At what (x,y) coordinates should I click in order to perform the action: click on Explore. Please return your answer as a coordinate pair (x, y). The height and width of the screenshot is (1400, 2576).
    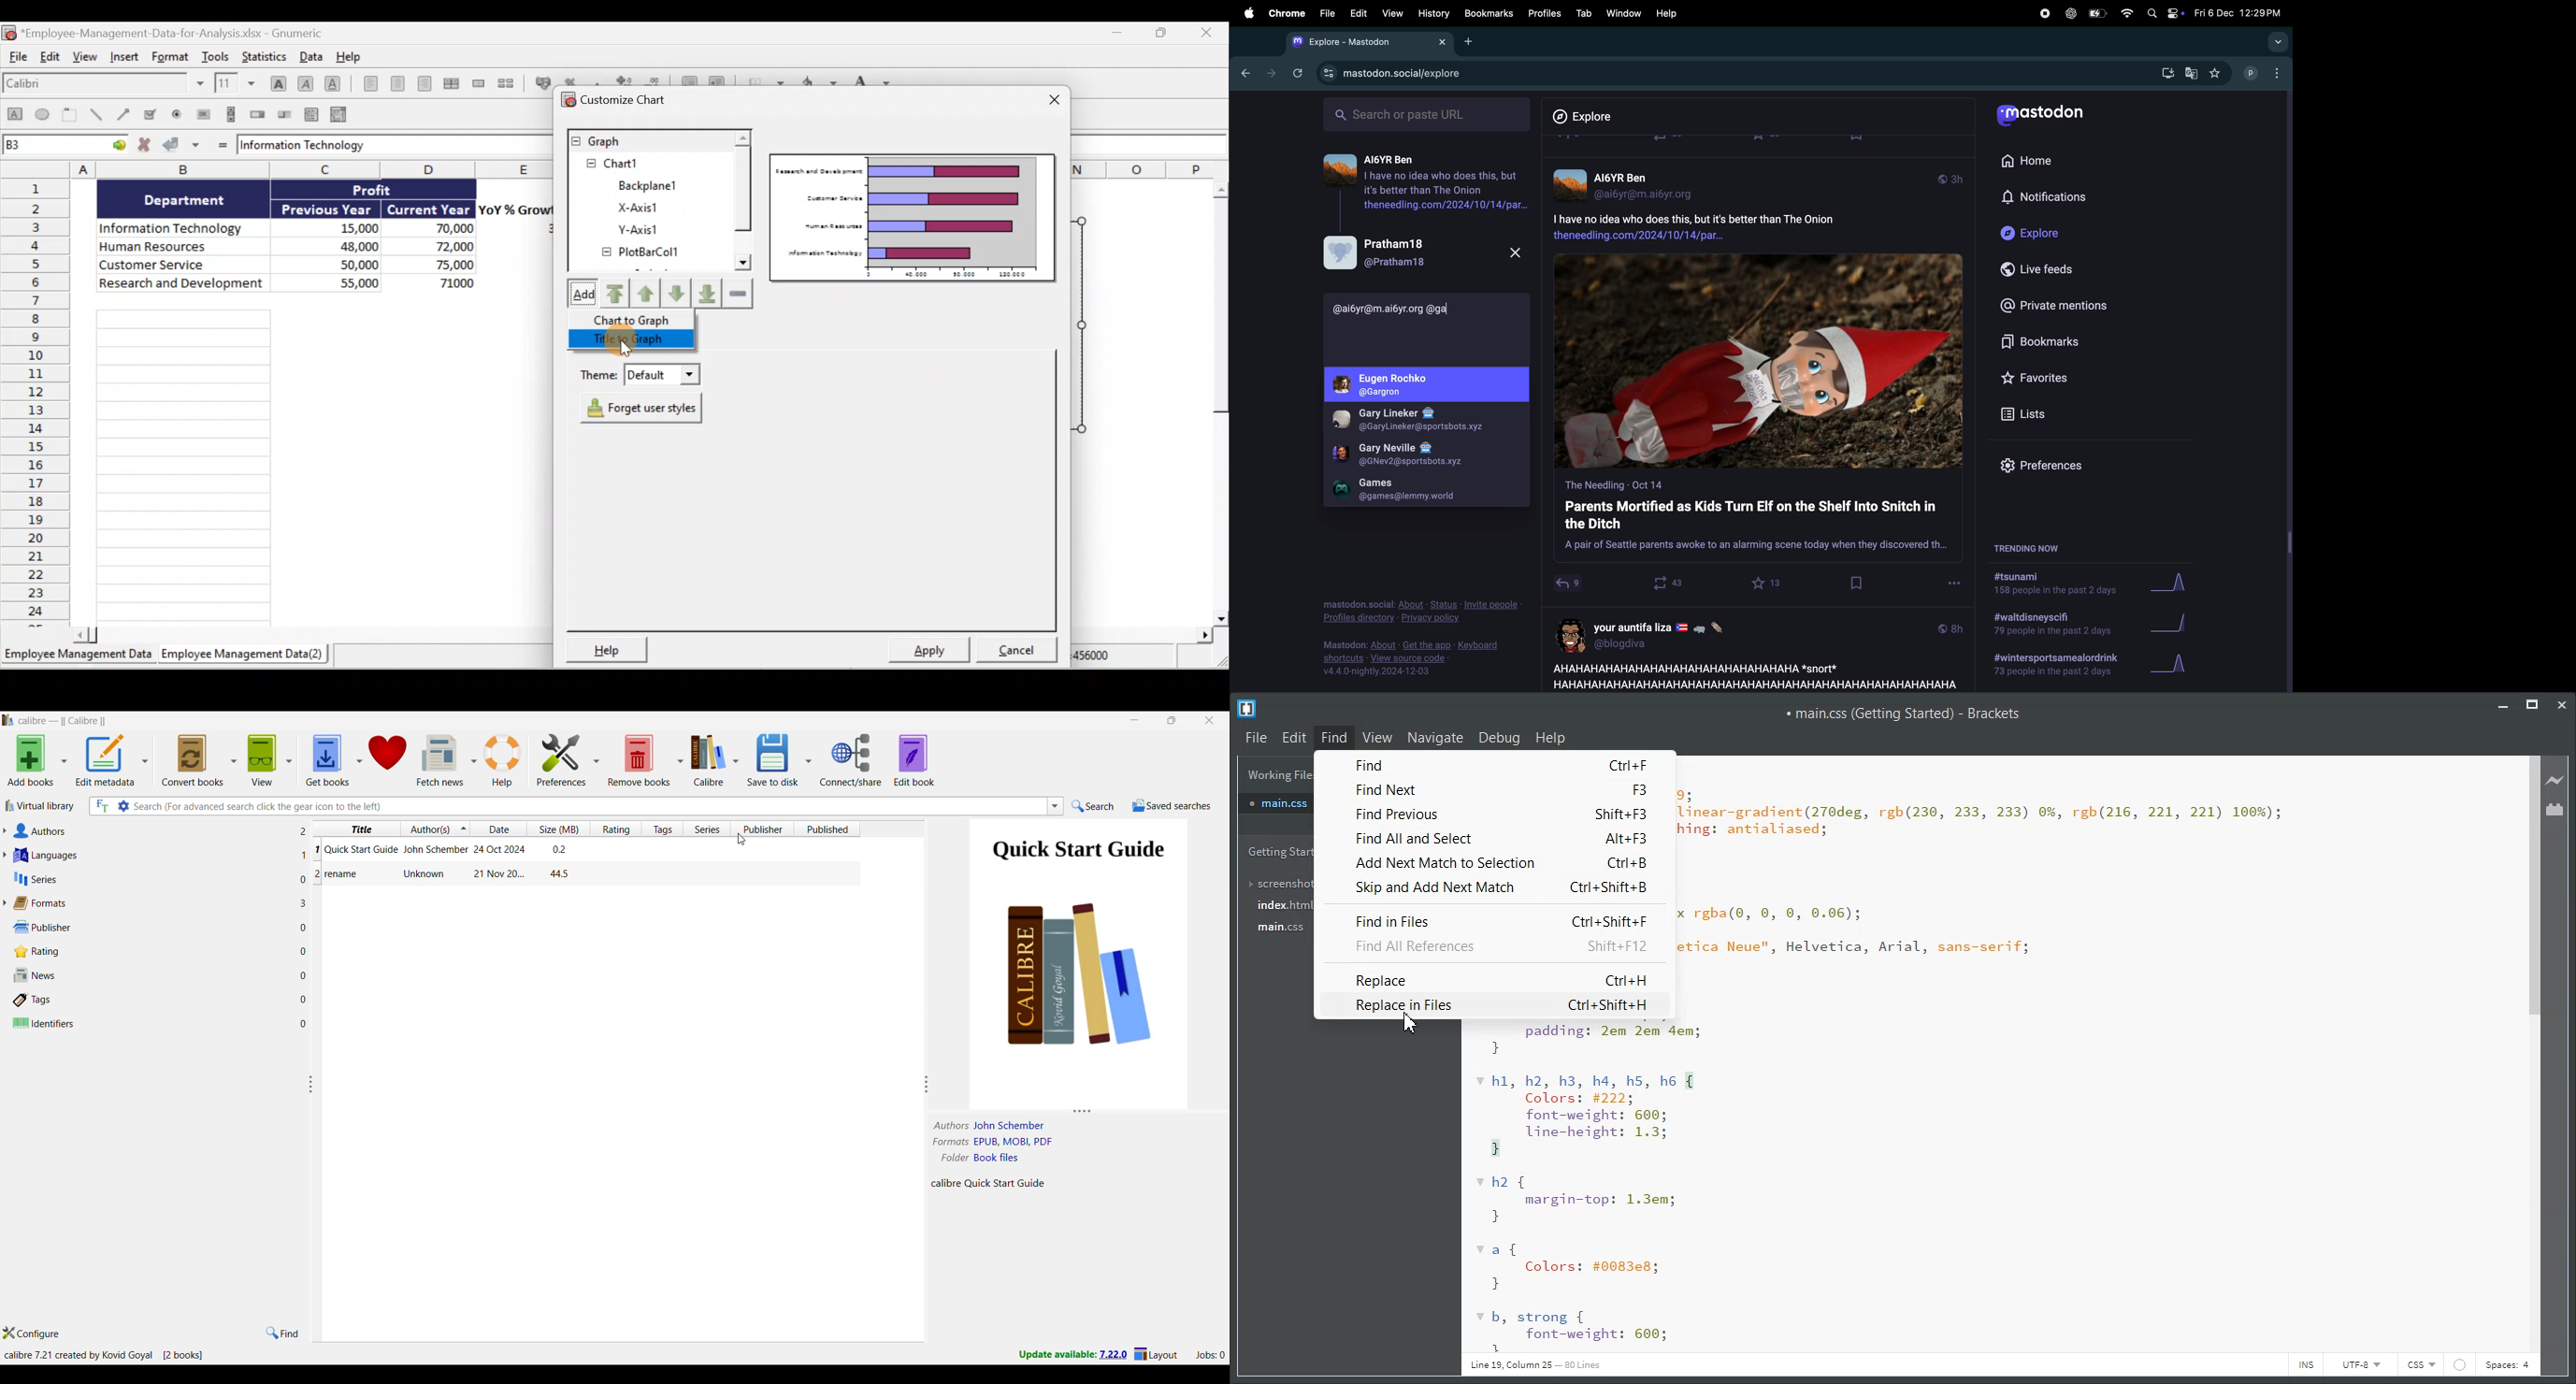
    Looking at the image, I should click on (2036, 234).